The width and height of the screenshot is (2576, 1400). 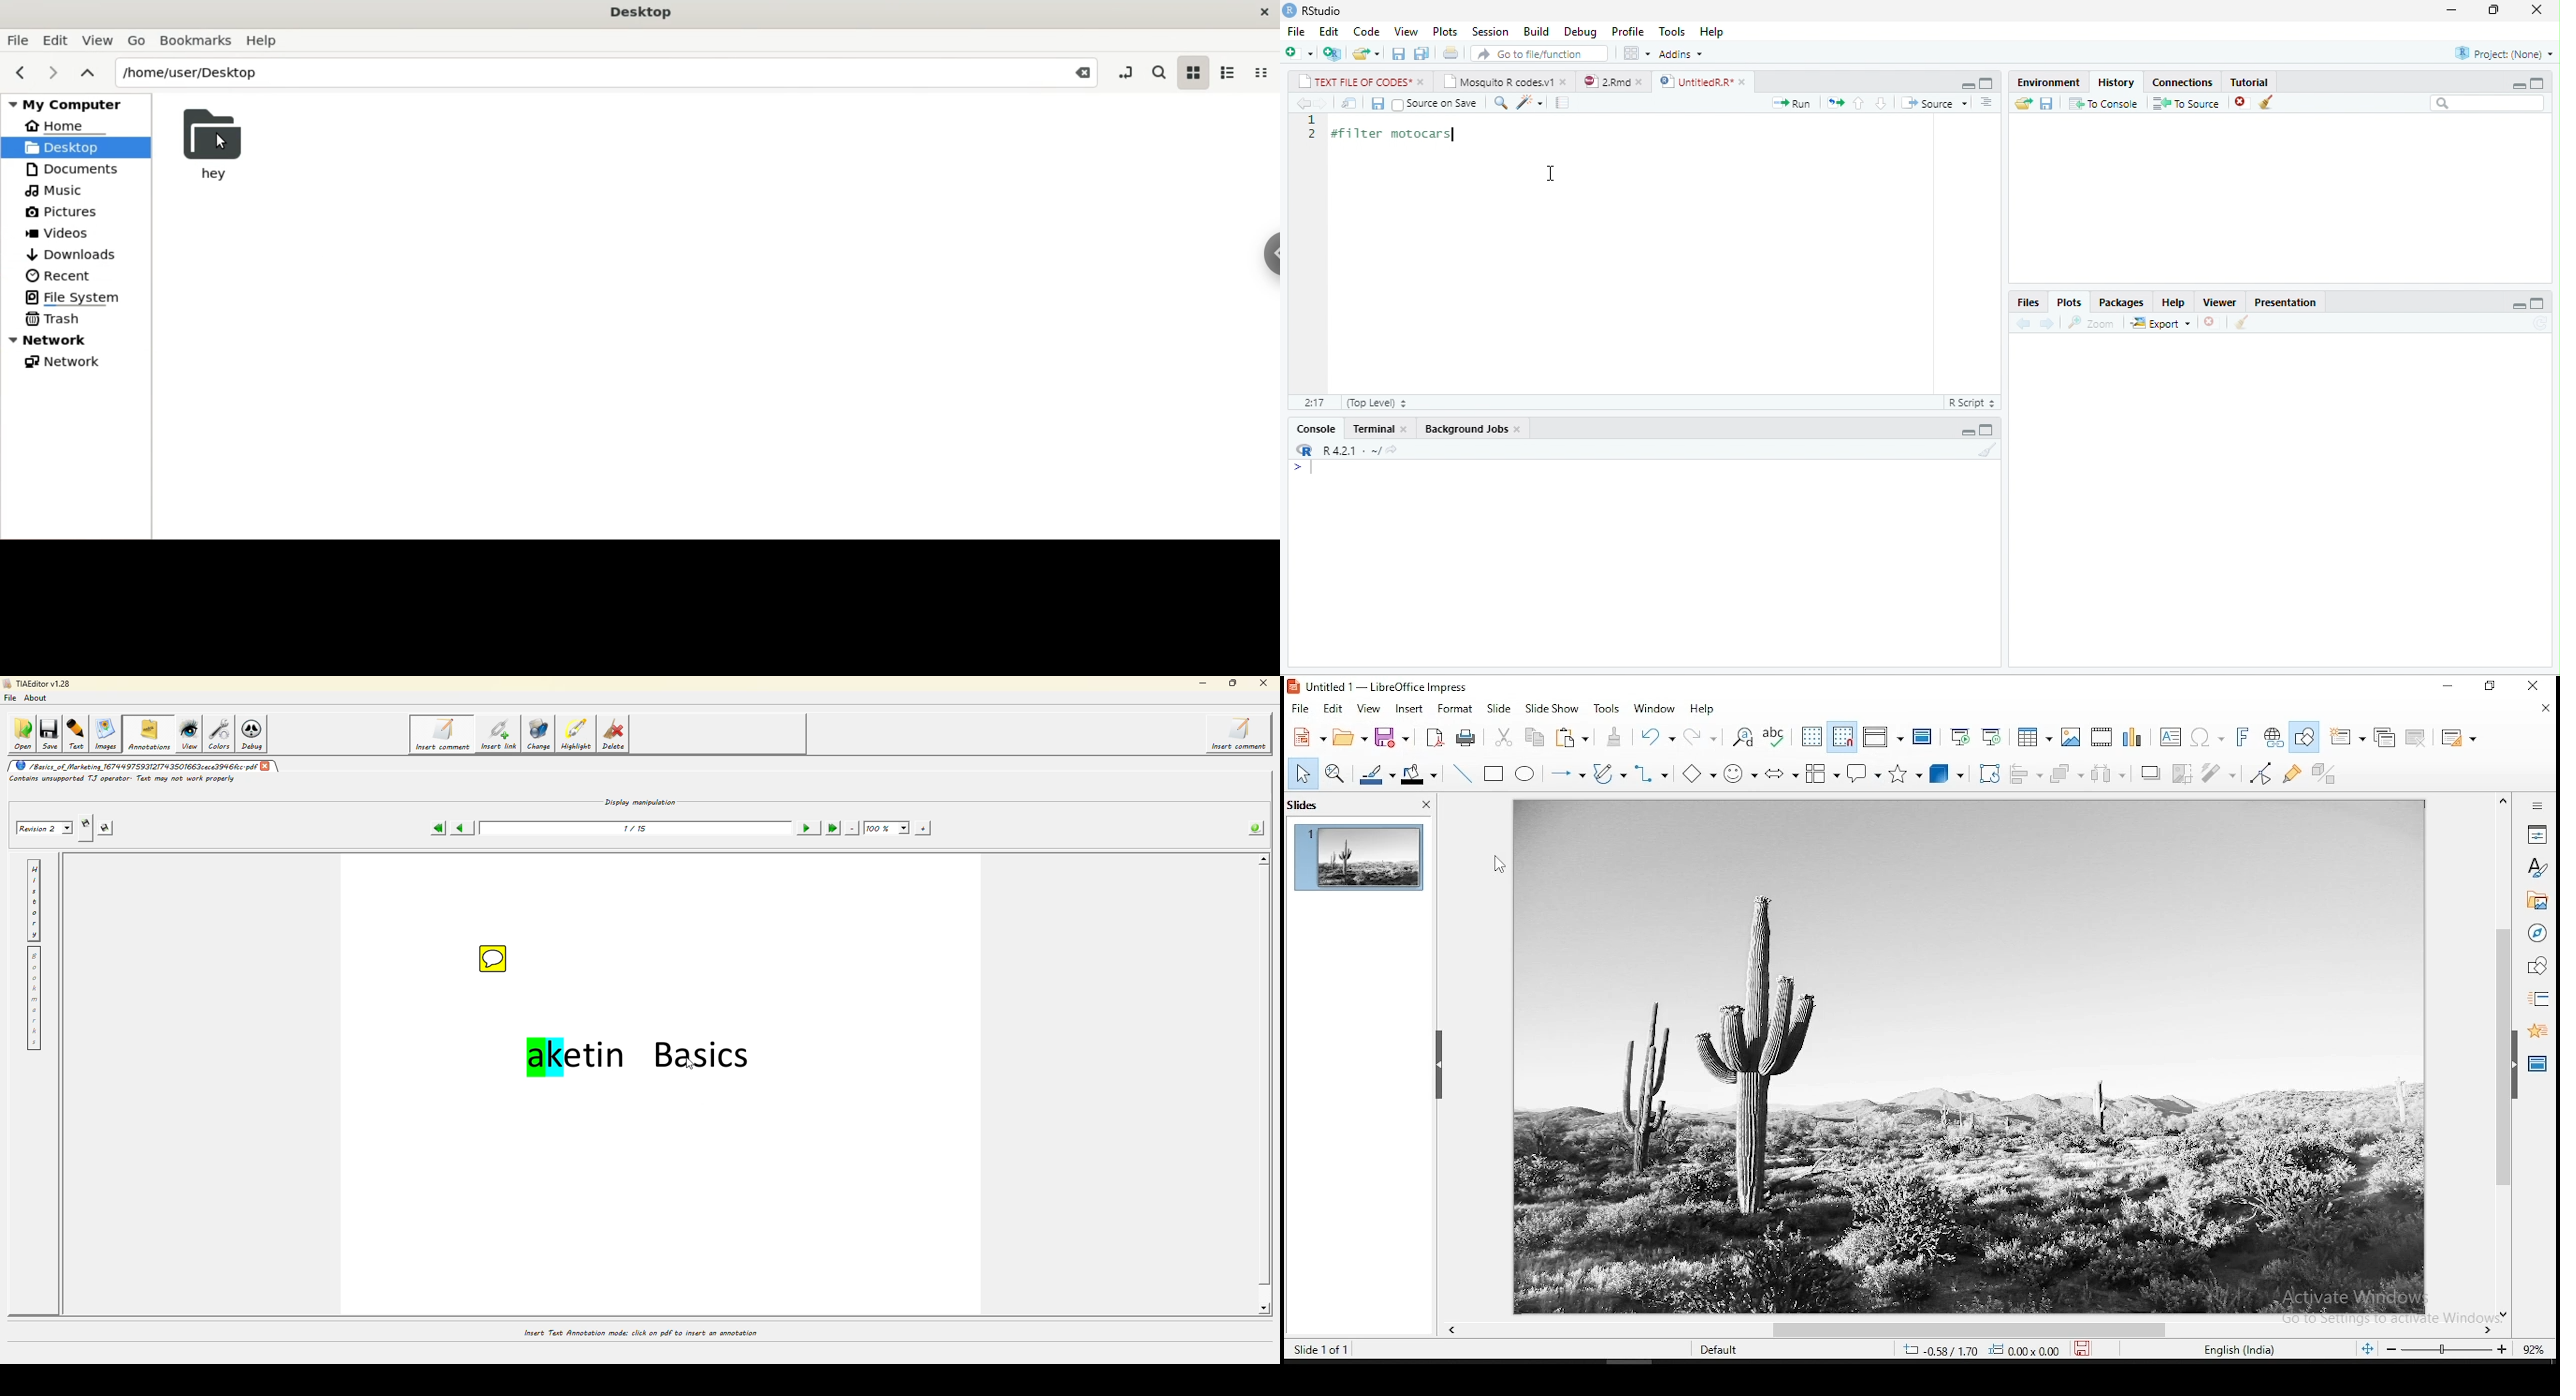 What do you see at coordinates (1314, 120) in the screenshot?
I see `1` at bounding box center [1314, 120].